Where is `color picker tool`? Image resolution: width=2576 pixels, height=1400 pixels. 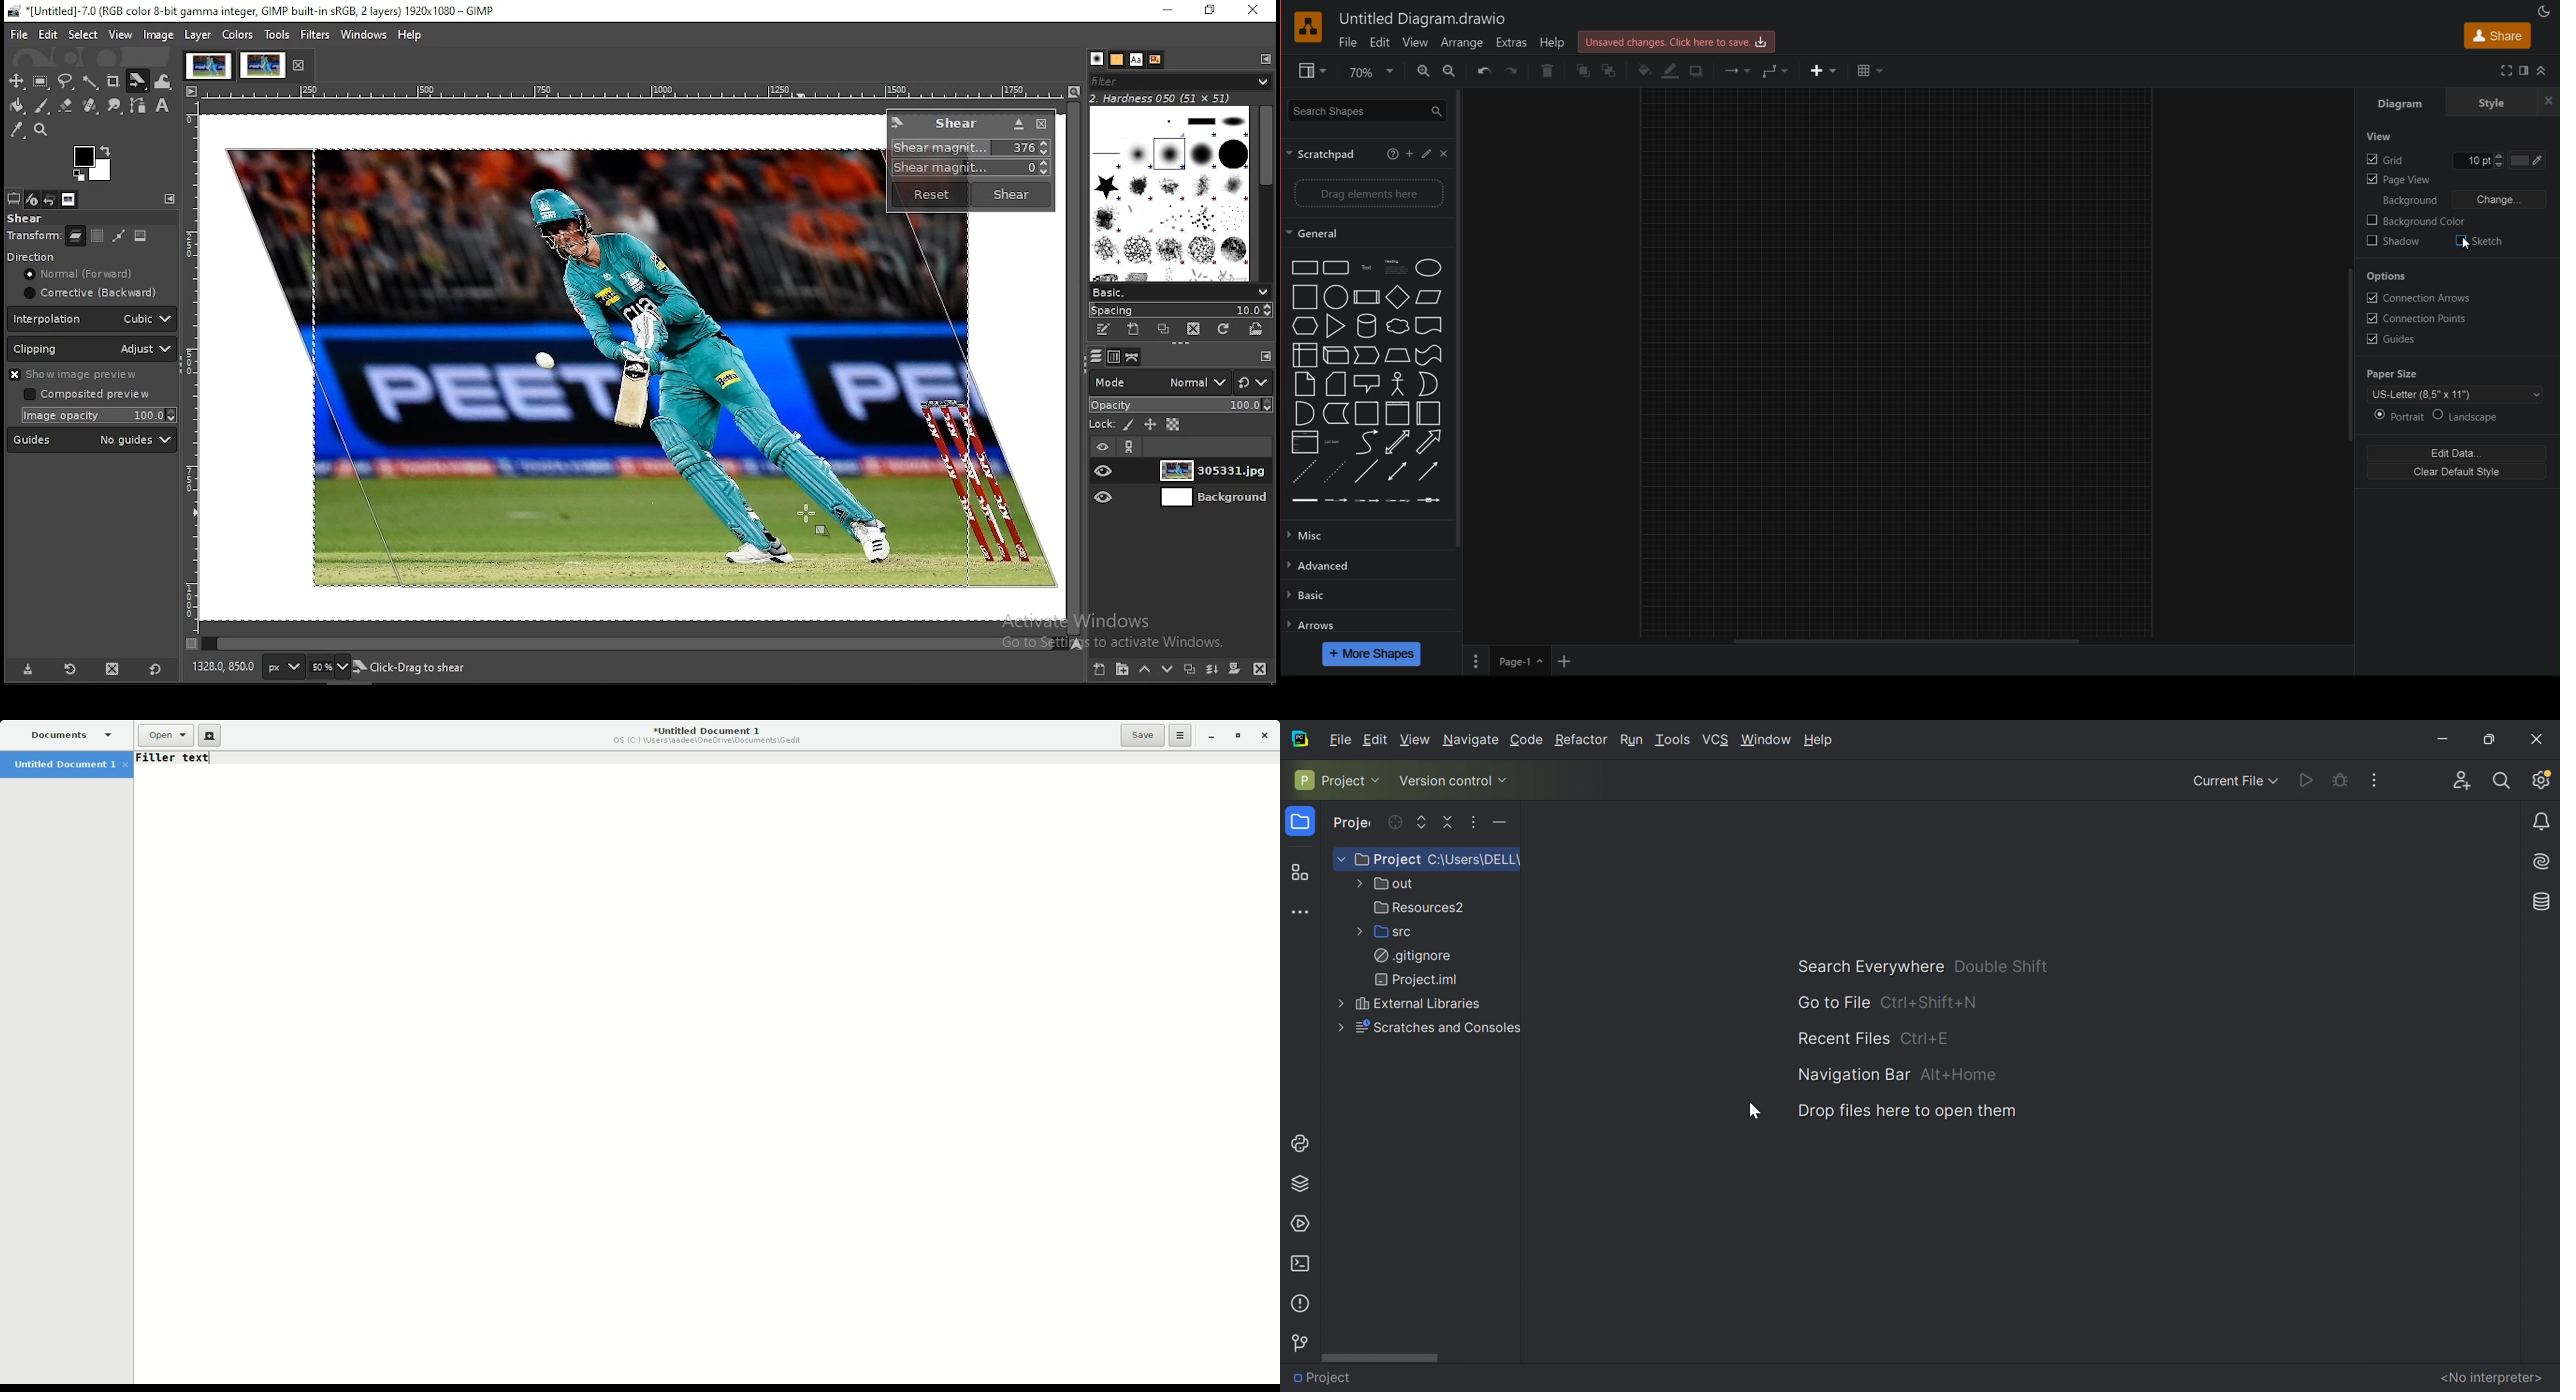 color picker tool is located at coordinates (19, 130).